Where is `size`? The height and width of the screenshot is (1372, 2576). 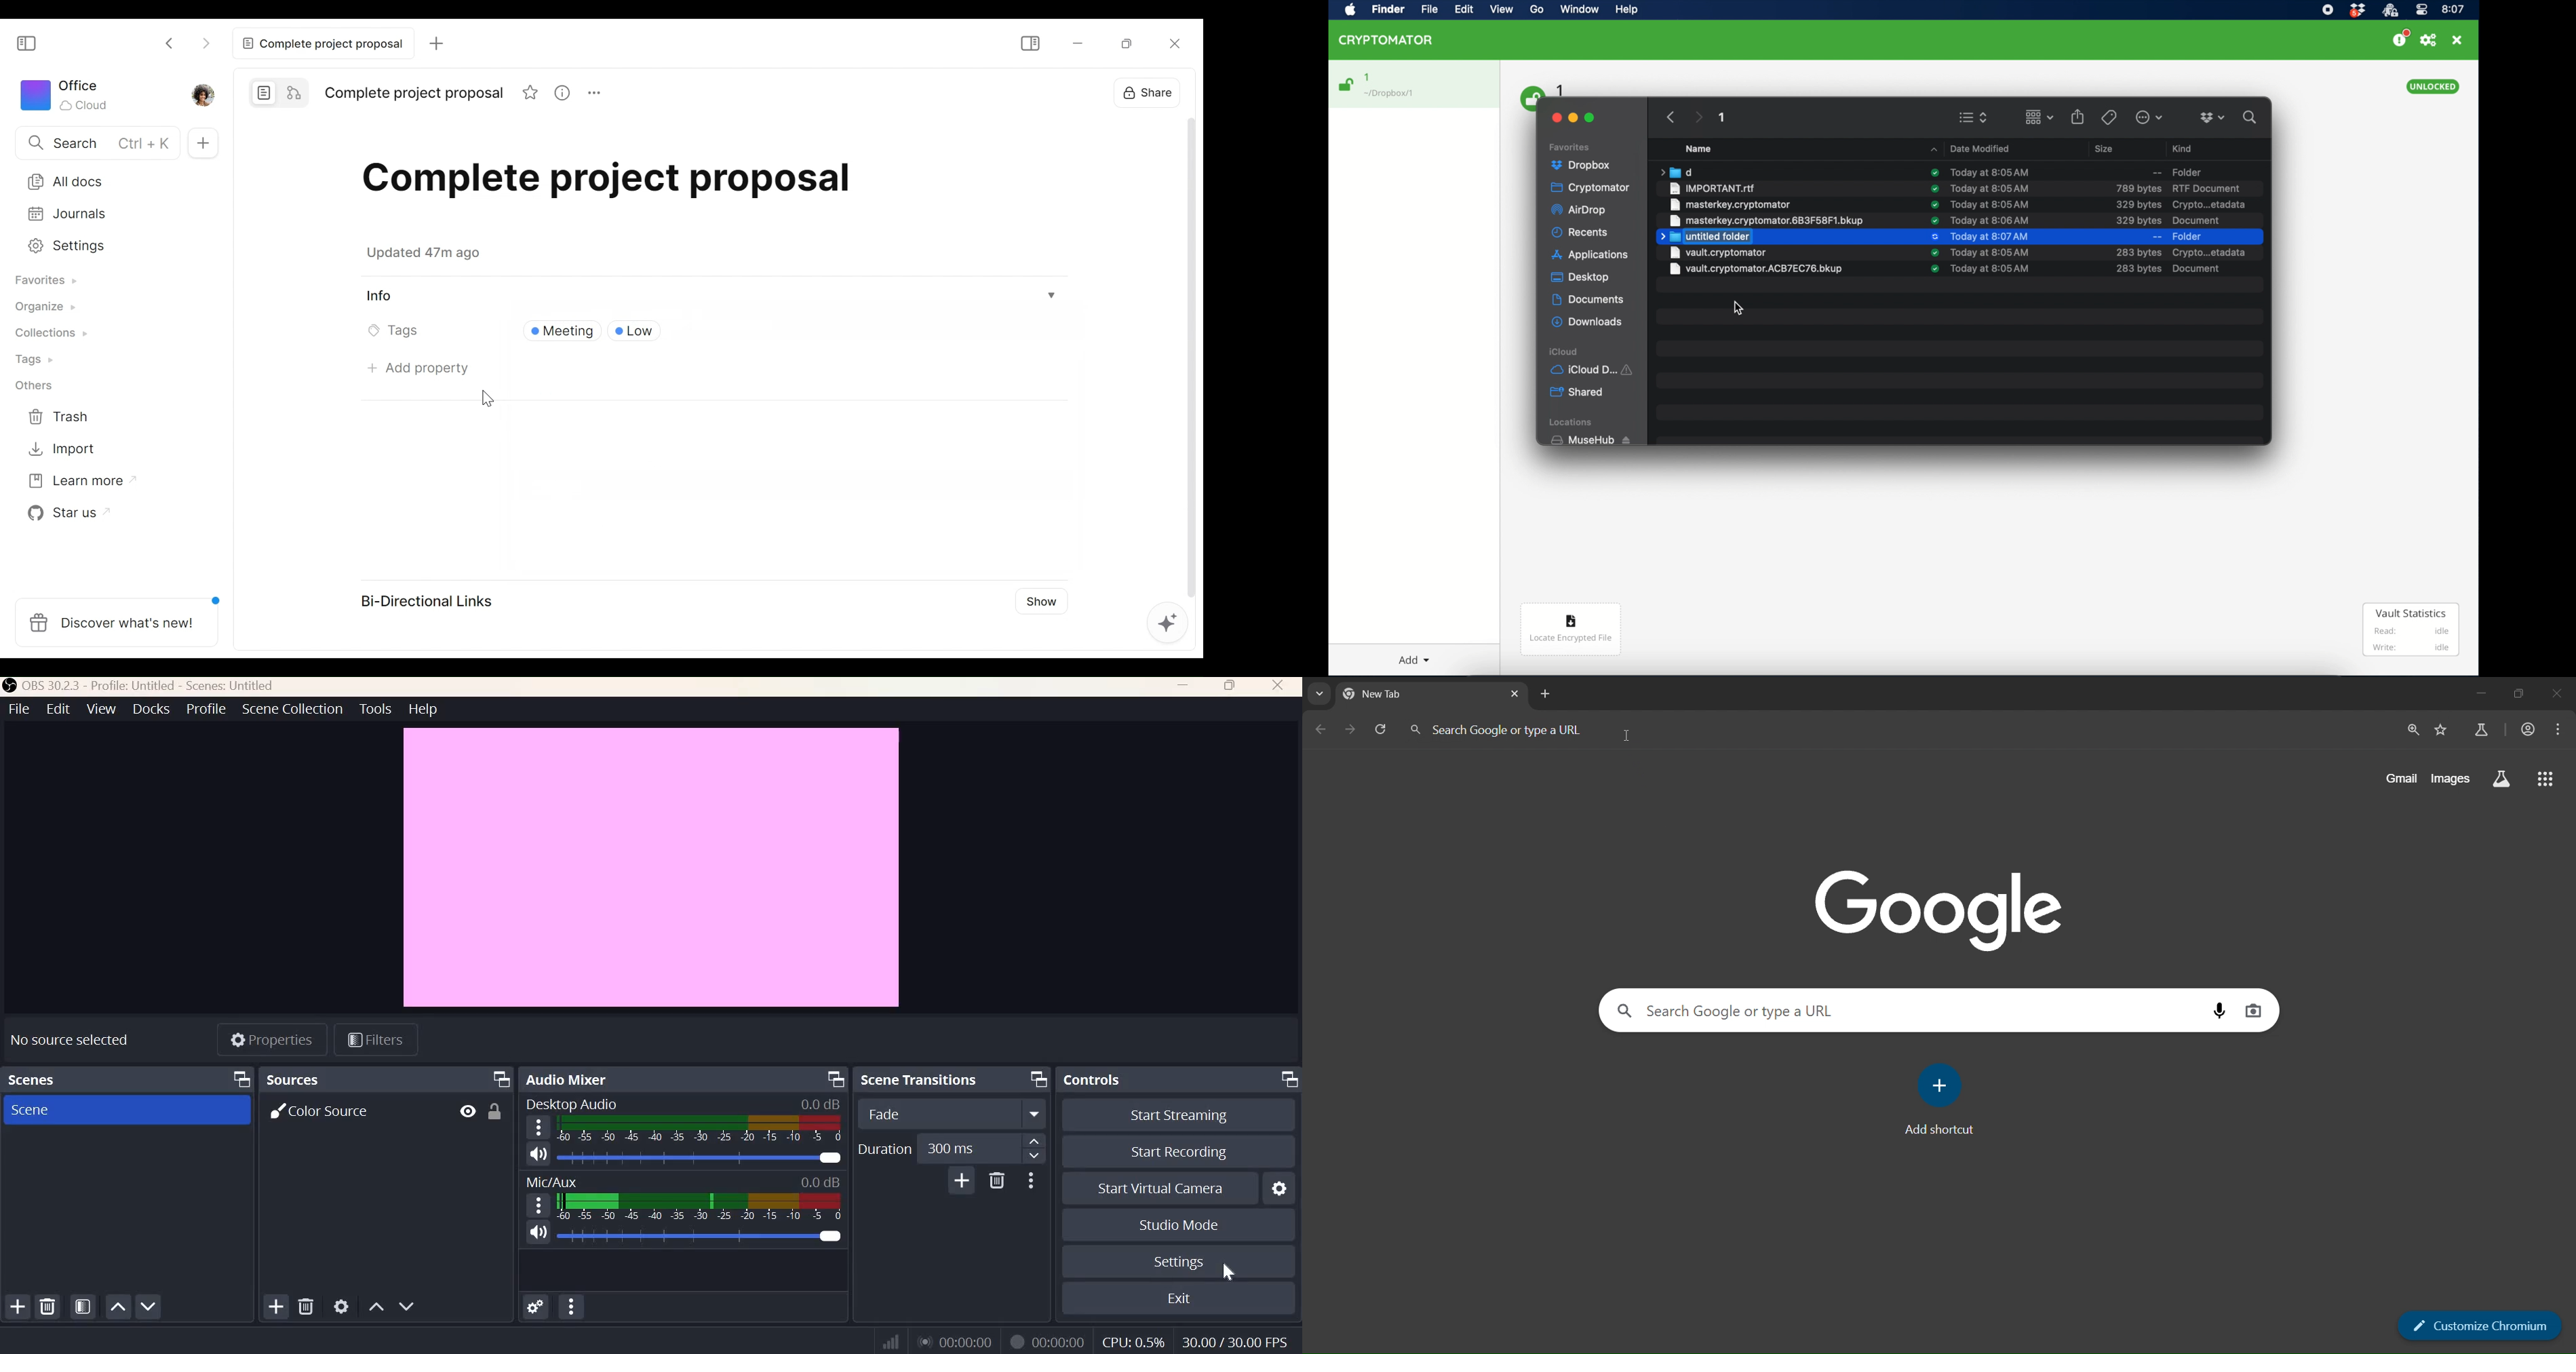
size is located at coordinates (2106, 149).